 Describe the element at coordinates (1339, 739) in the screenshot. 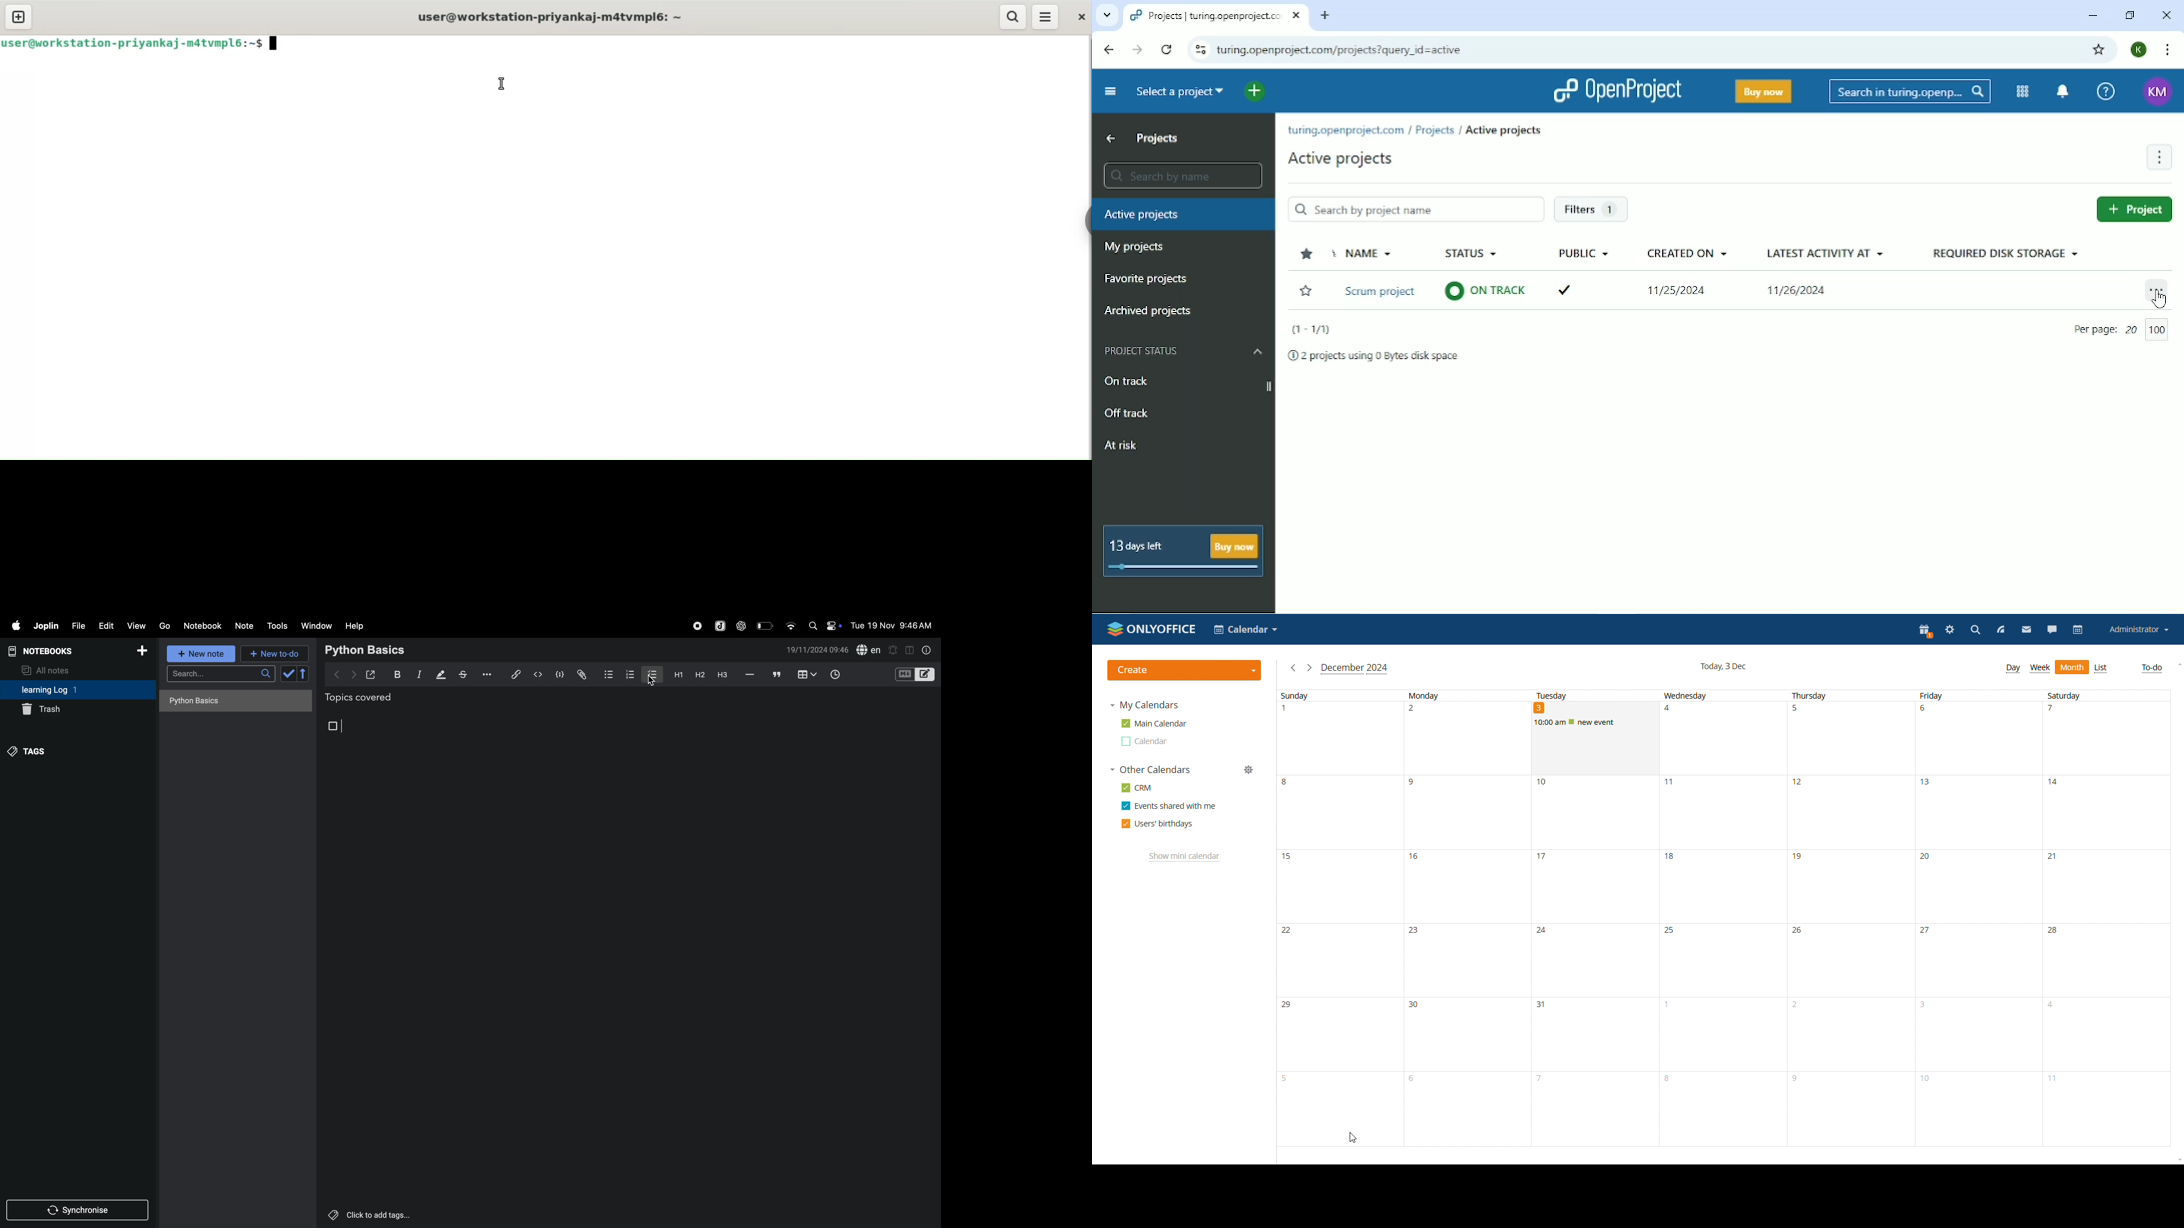

I see `1` at that location.